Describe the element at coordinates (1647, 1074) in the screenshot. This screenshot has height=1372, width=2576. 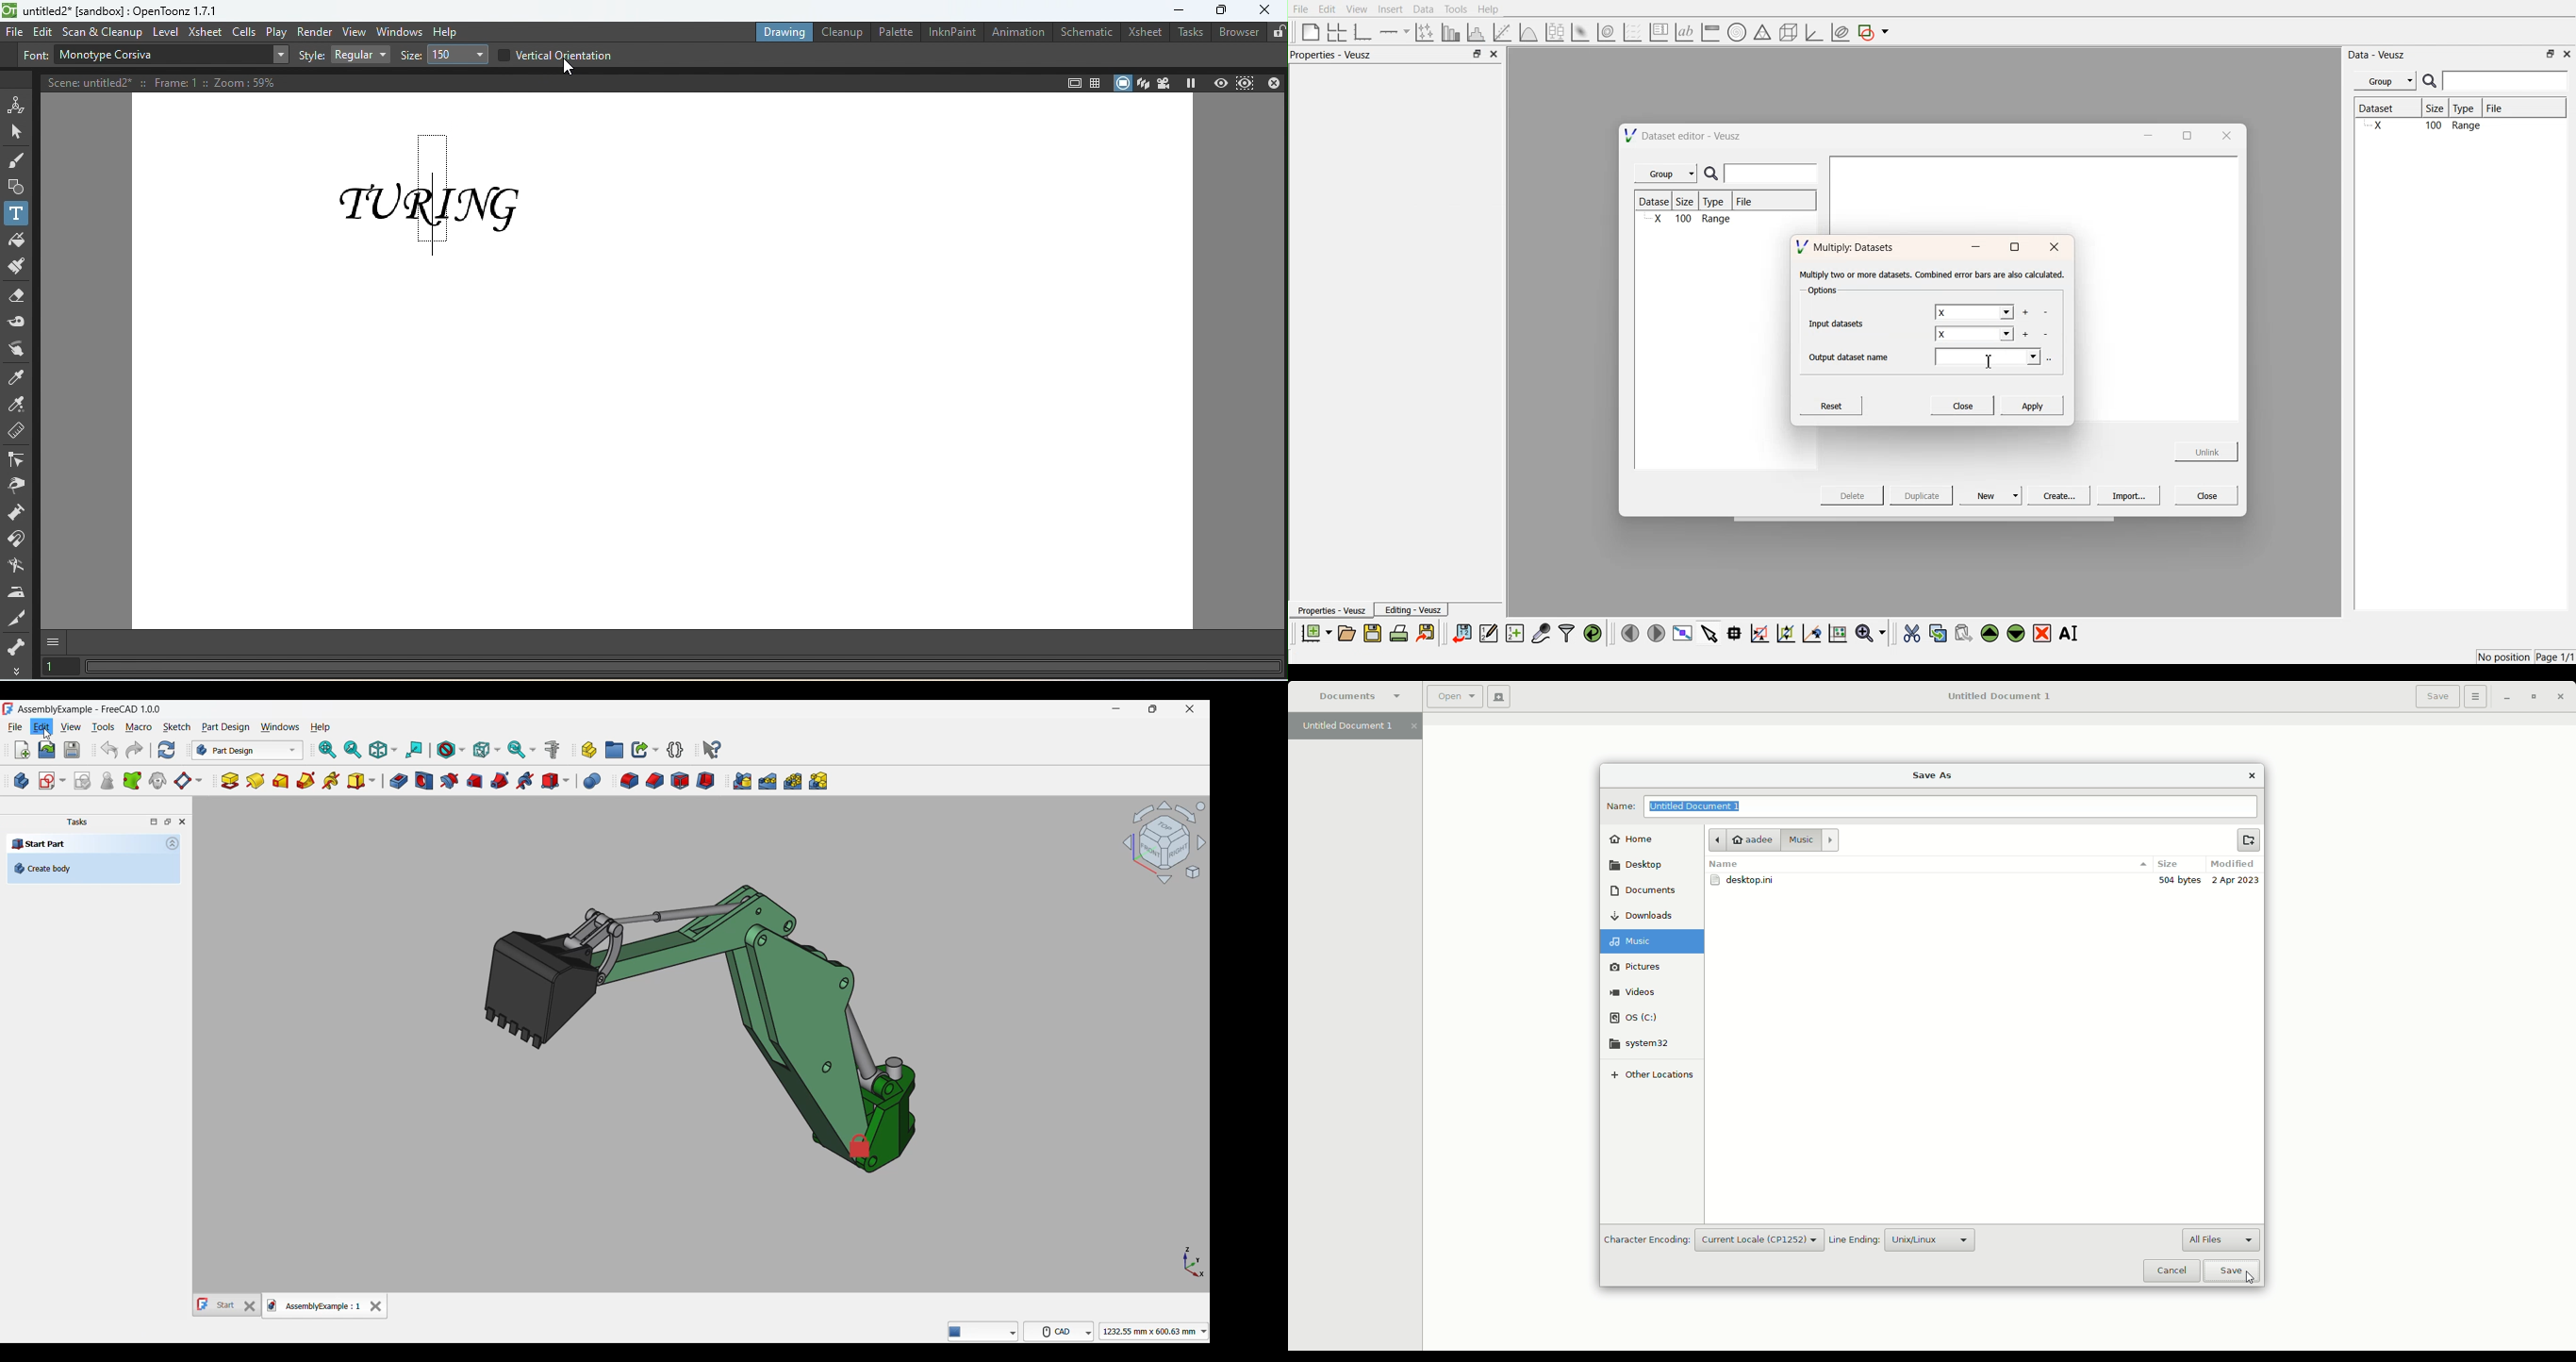
I see `Other locations` at that location.